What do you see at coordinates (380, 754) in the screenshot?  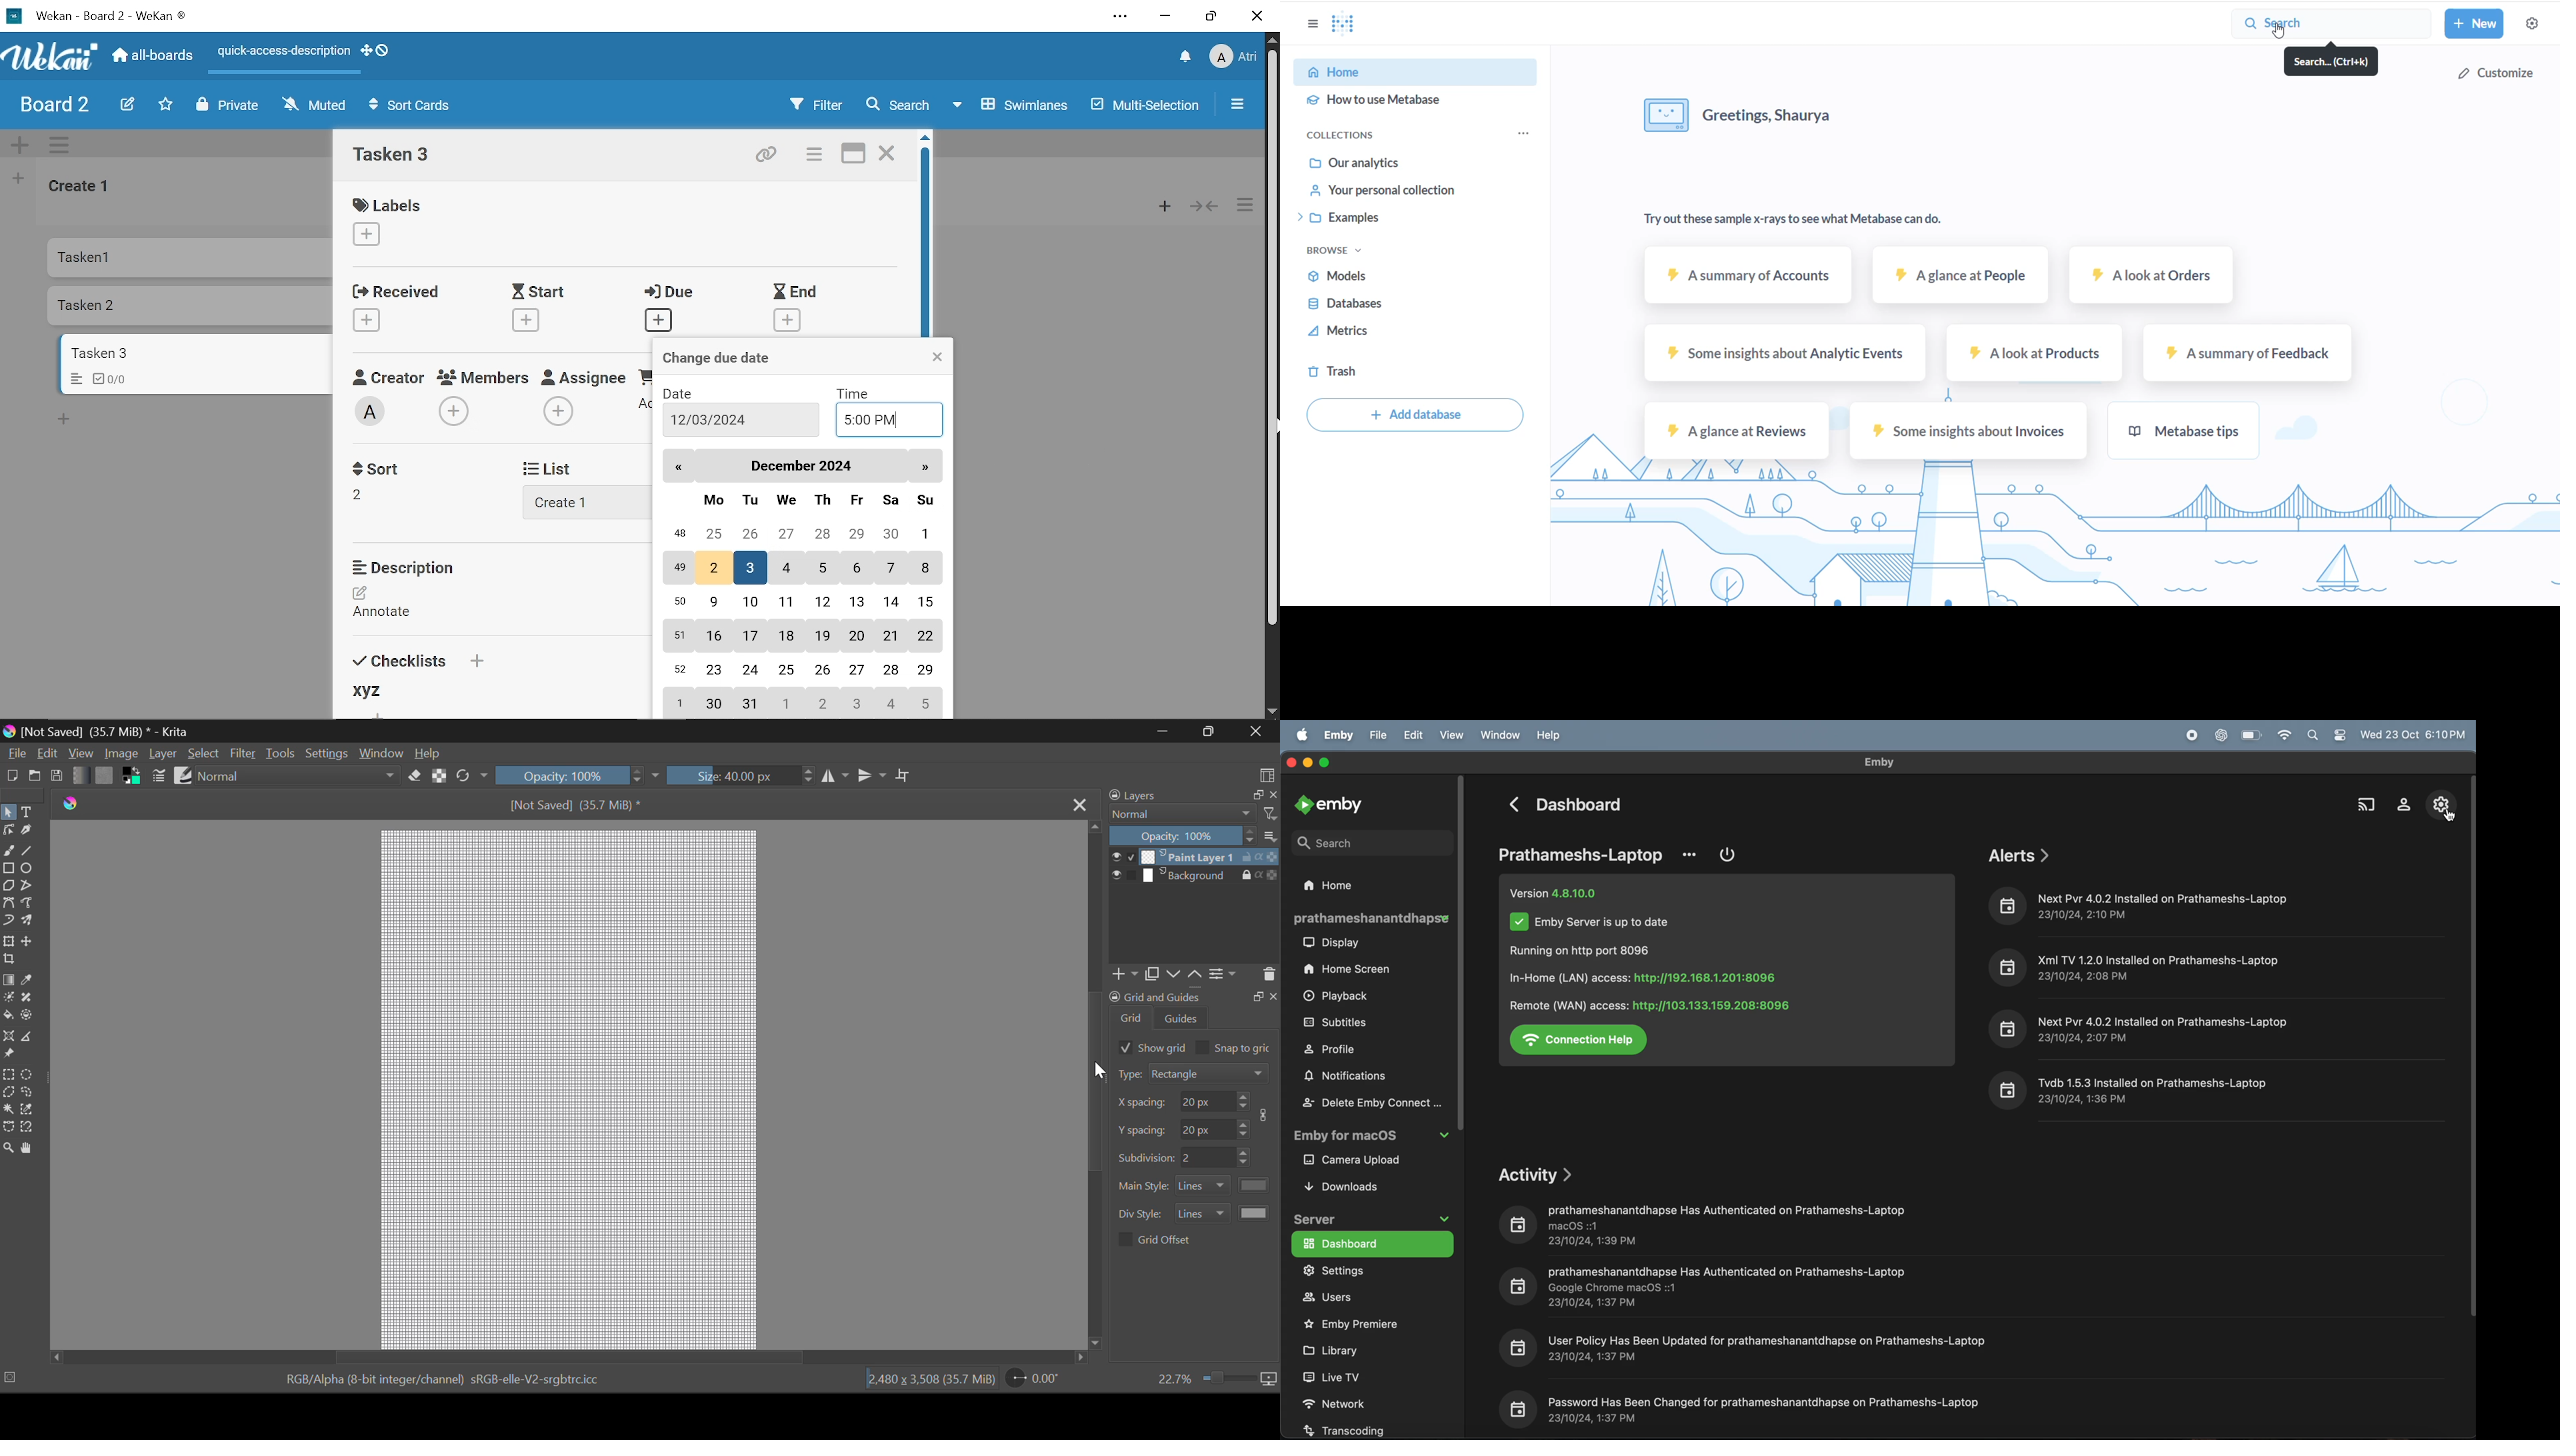 I see `Window` at bounding box center [380, 754].